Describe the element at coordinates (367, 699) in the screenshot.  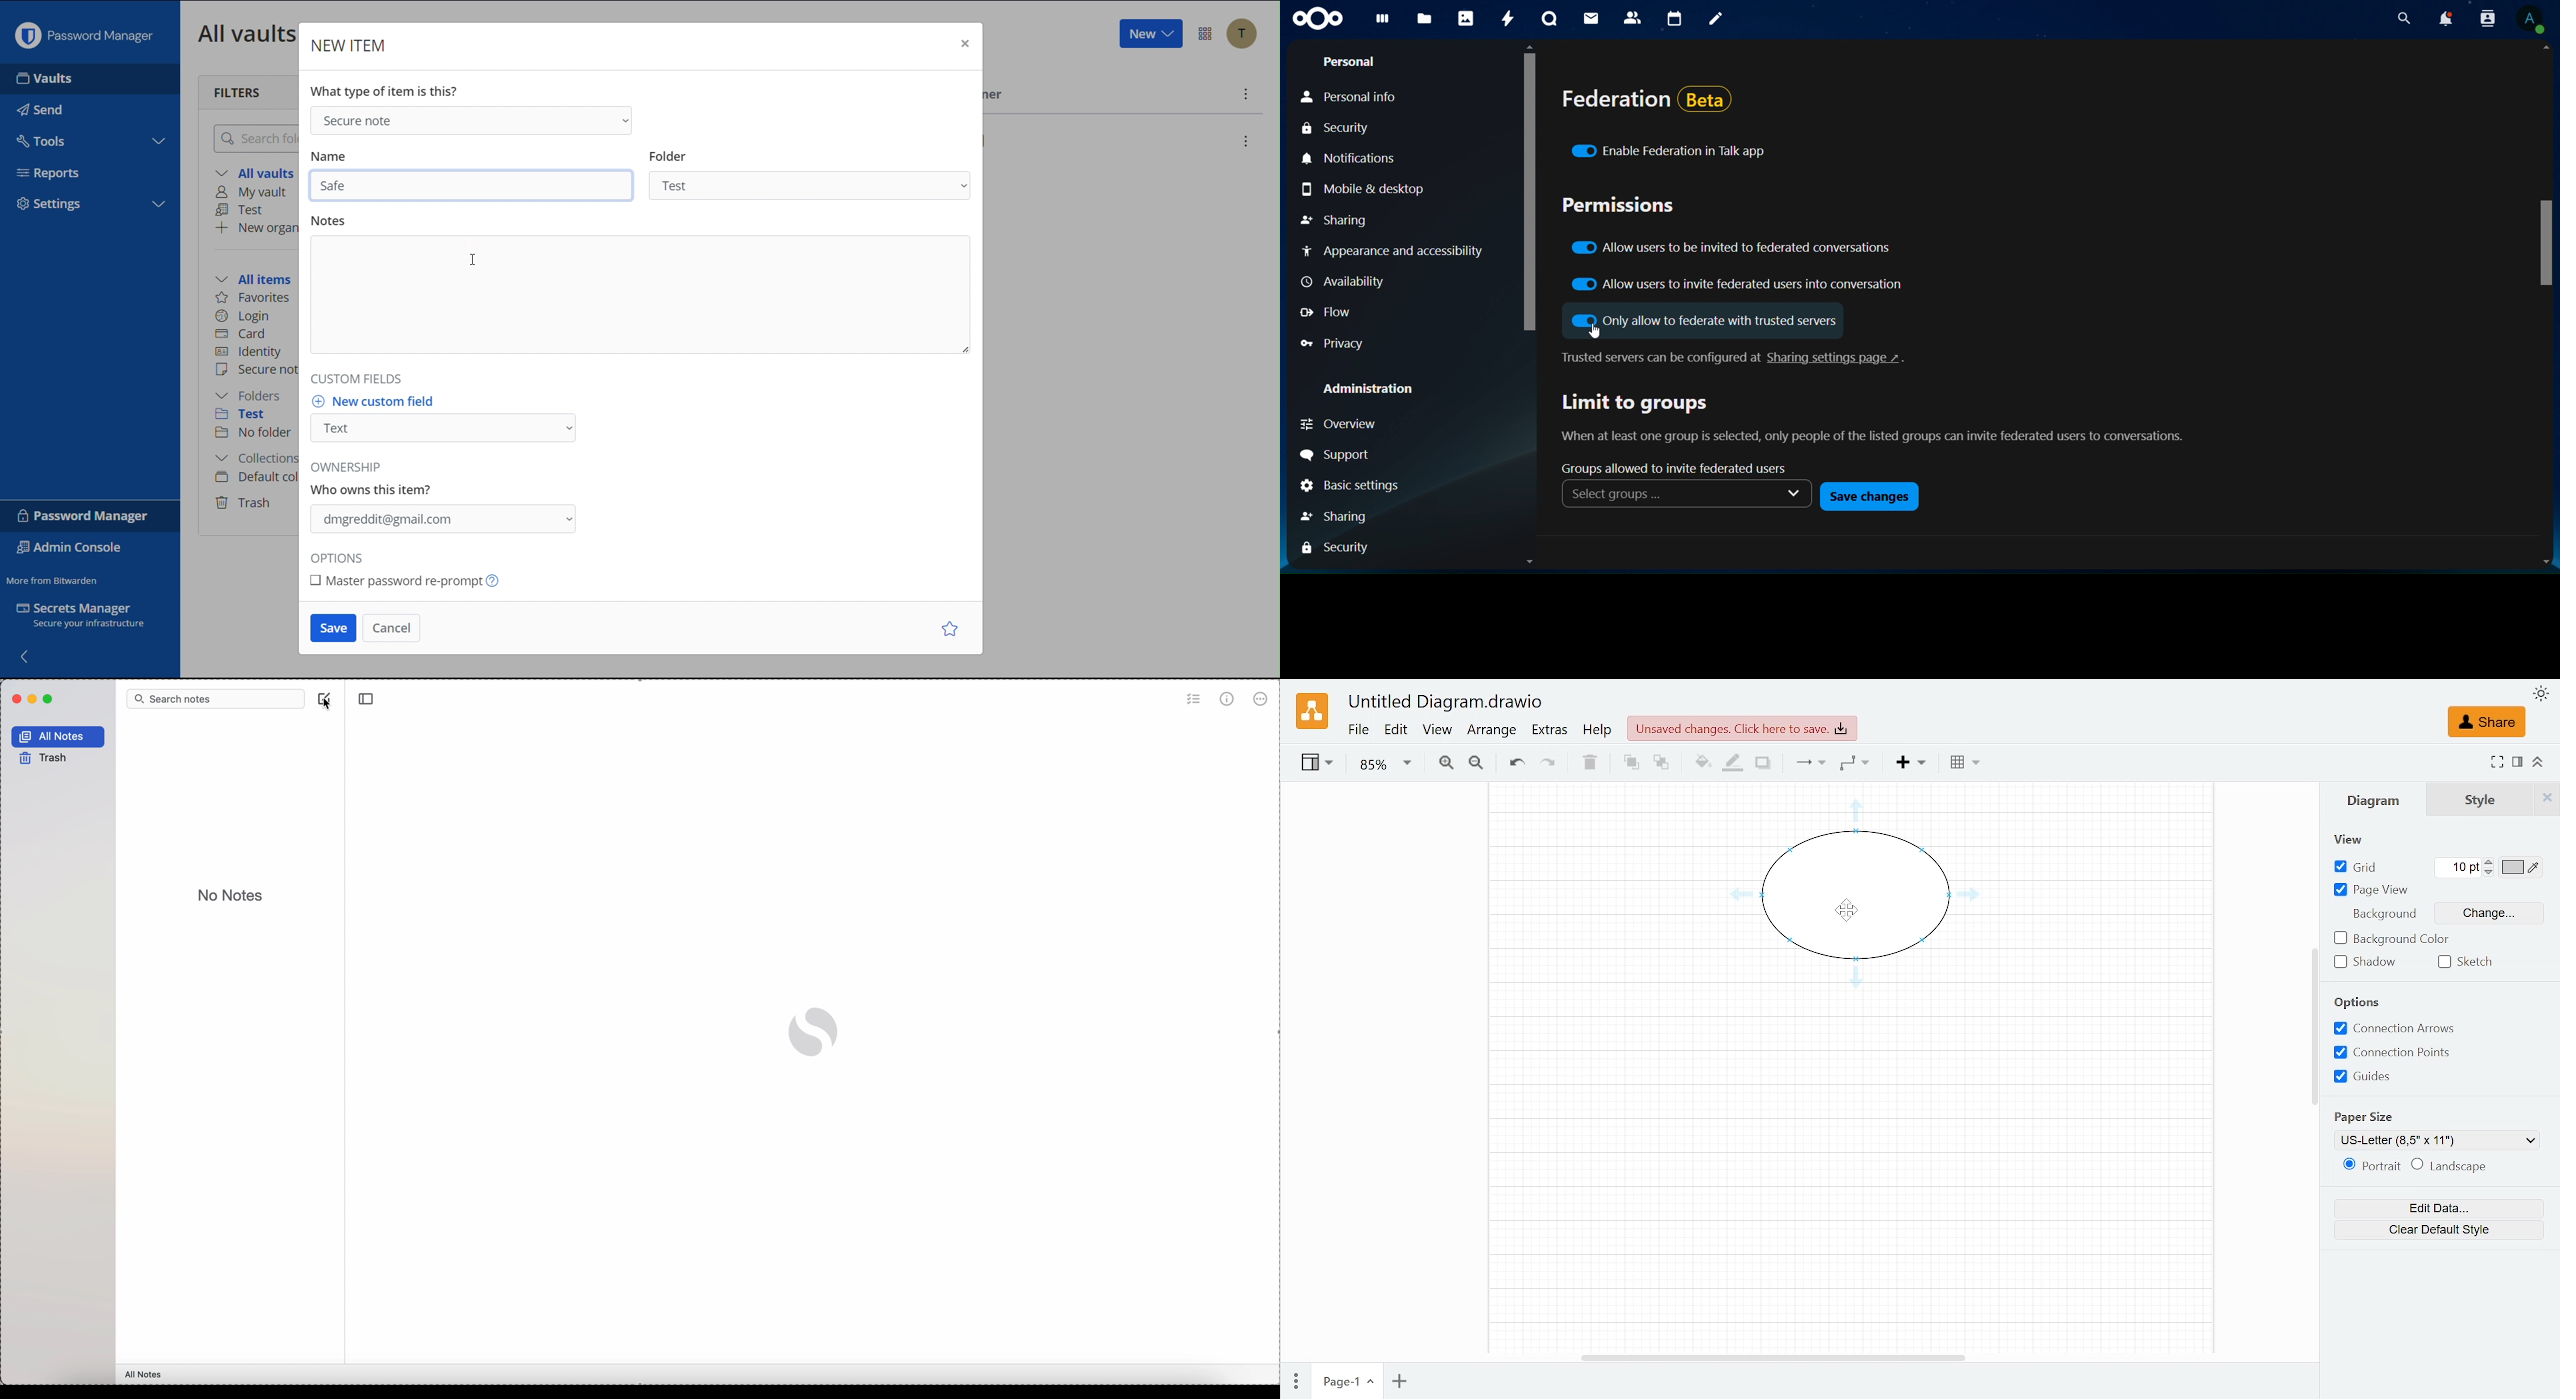
I see `toggle side bar` at that location.